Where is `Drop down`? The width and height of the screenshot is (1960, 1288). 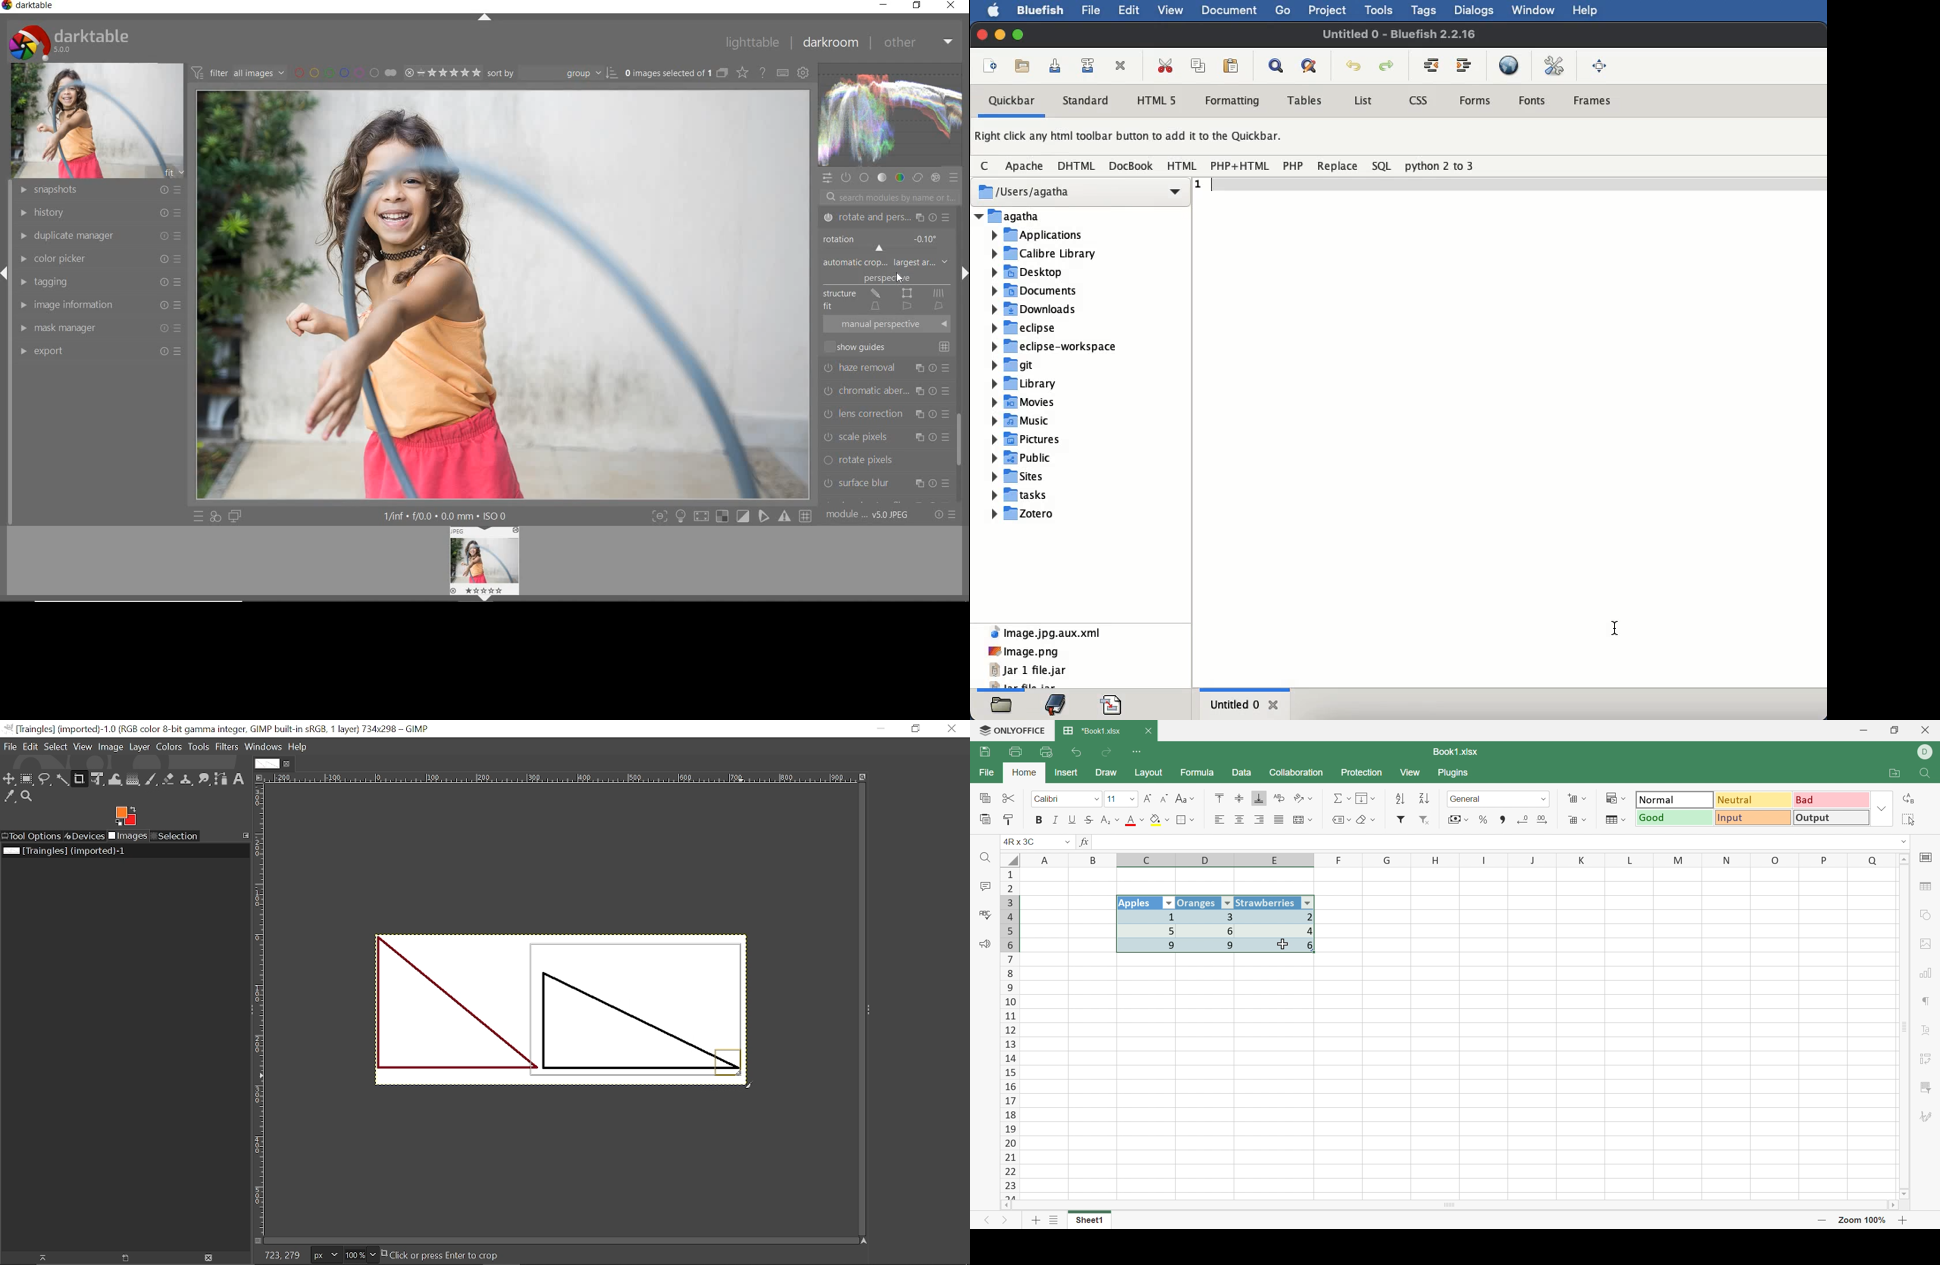 Drop down is located at coordinates (1064, 842).